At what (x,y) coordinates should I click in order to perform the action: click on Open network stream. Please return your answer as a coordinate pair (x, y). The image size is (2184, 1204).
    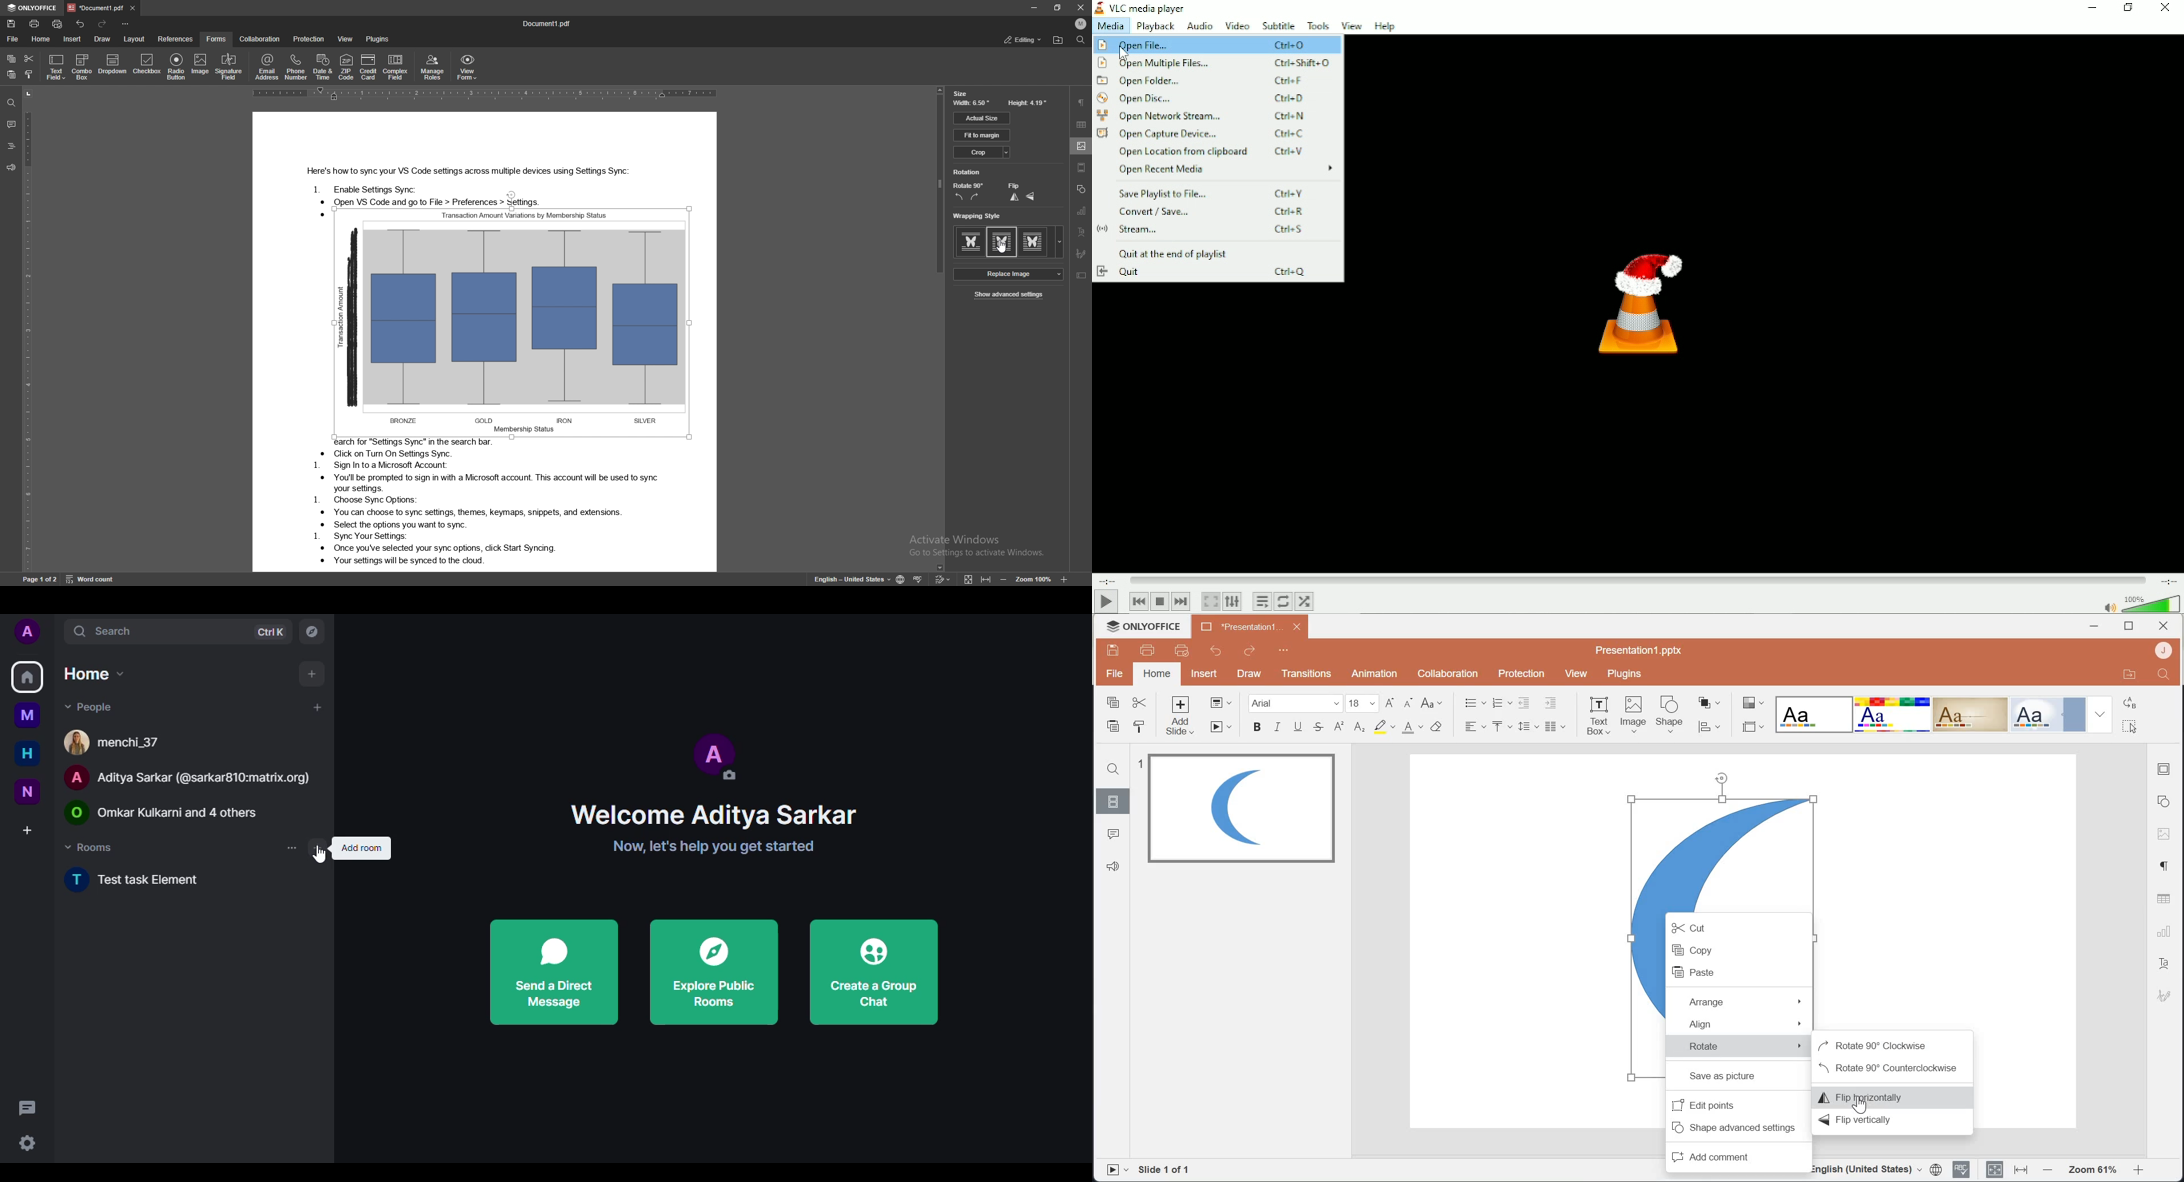
    Looking at the image, I should click on (1208, 116).